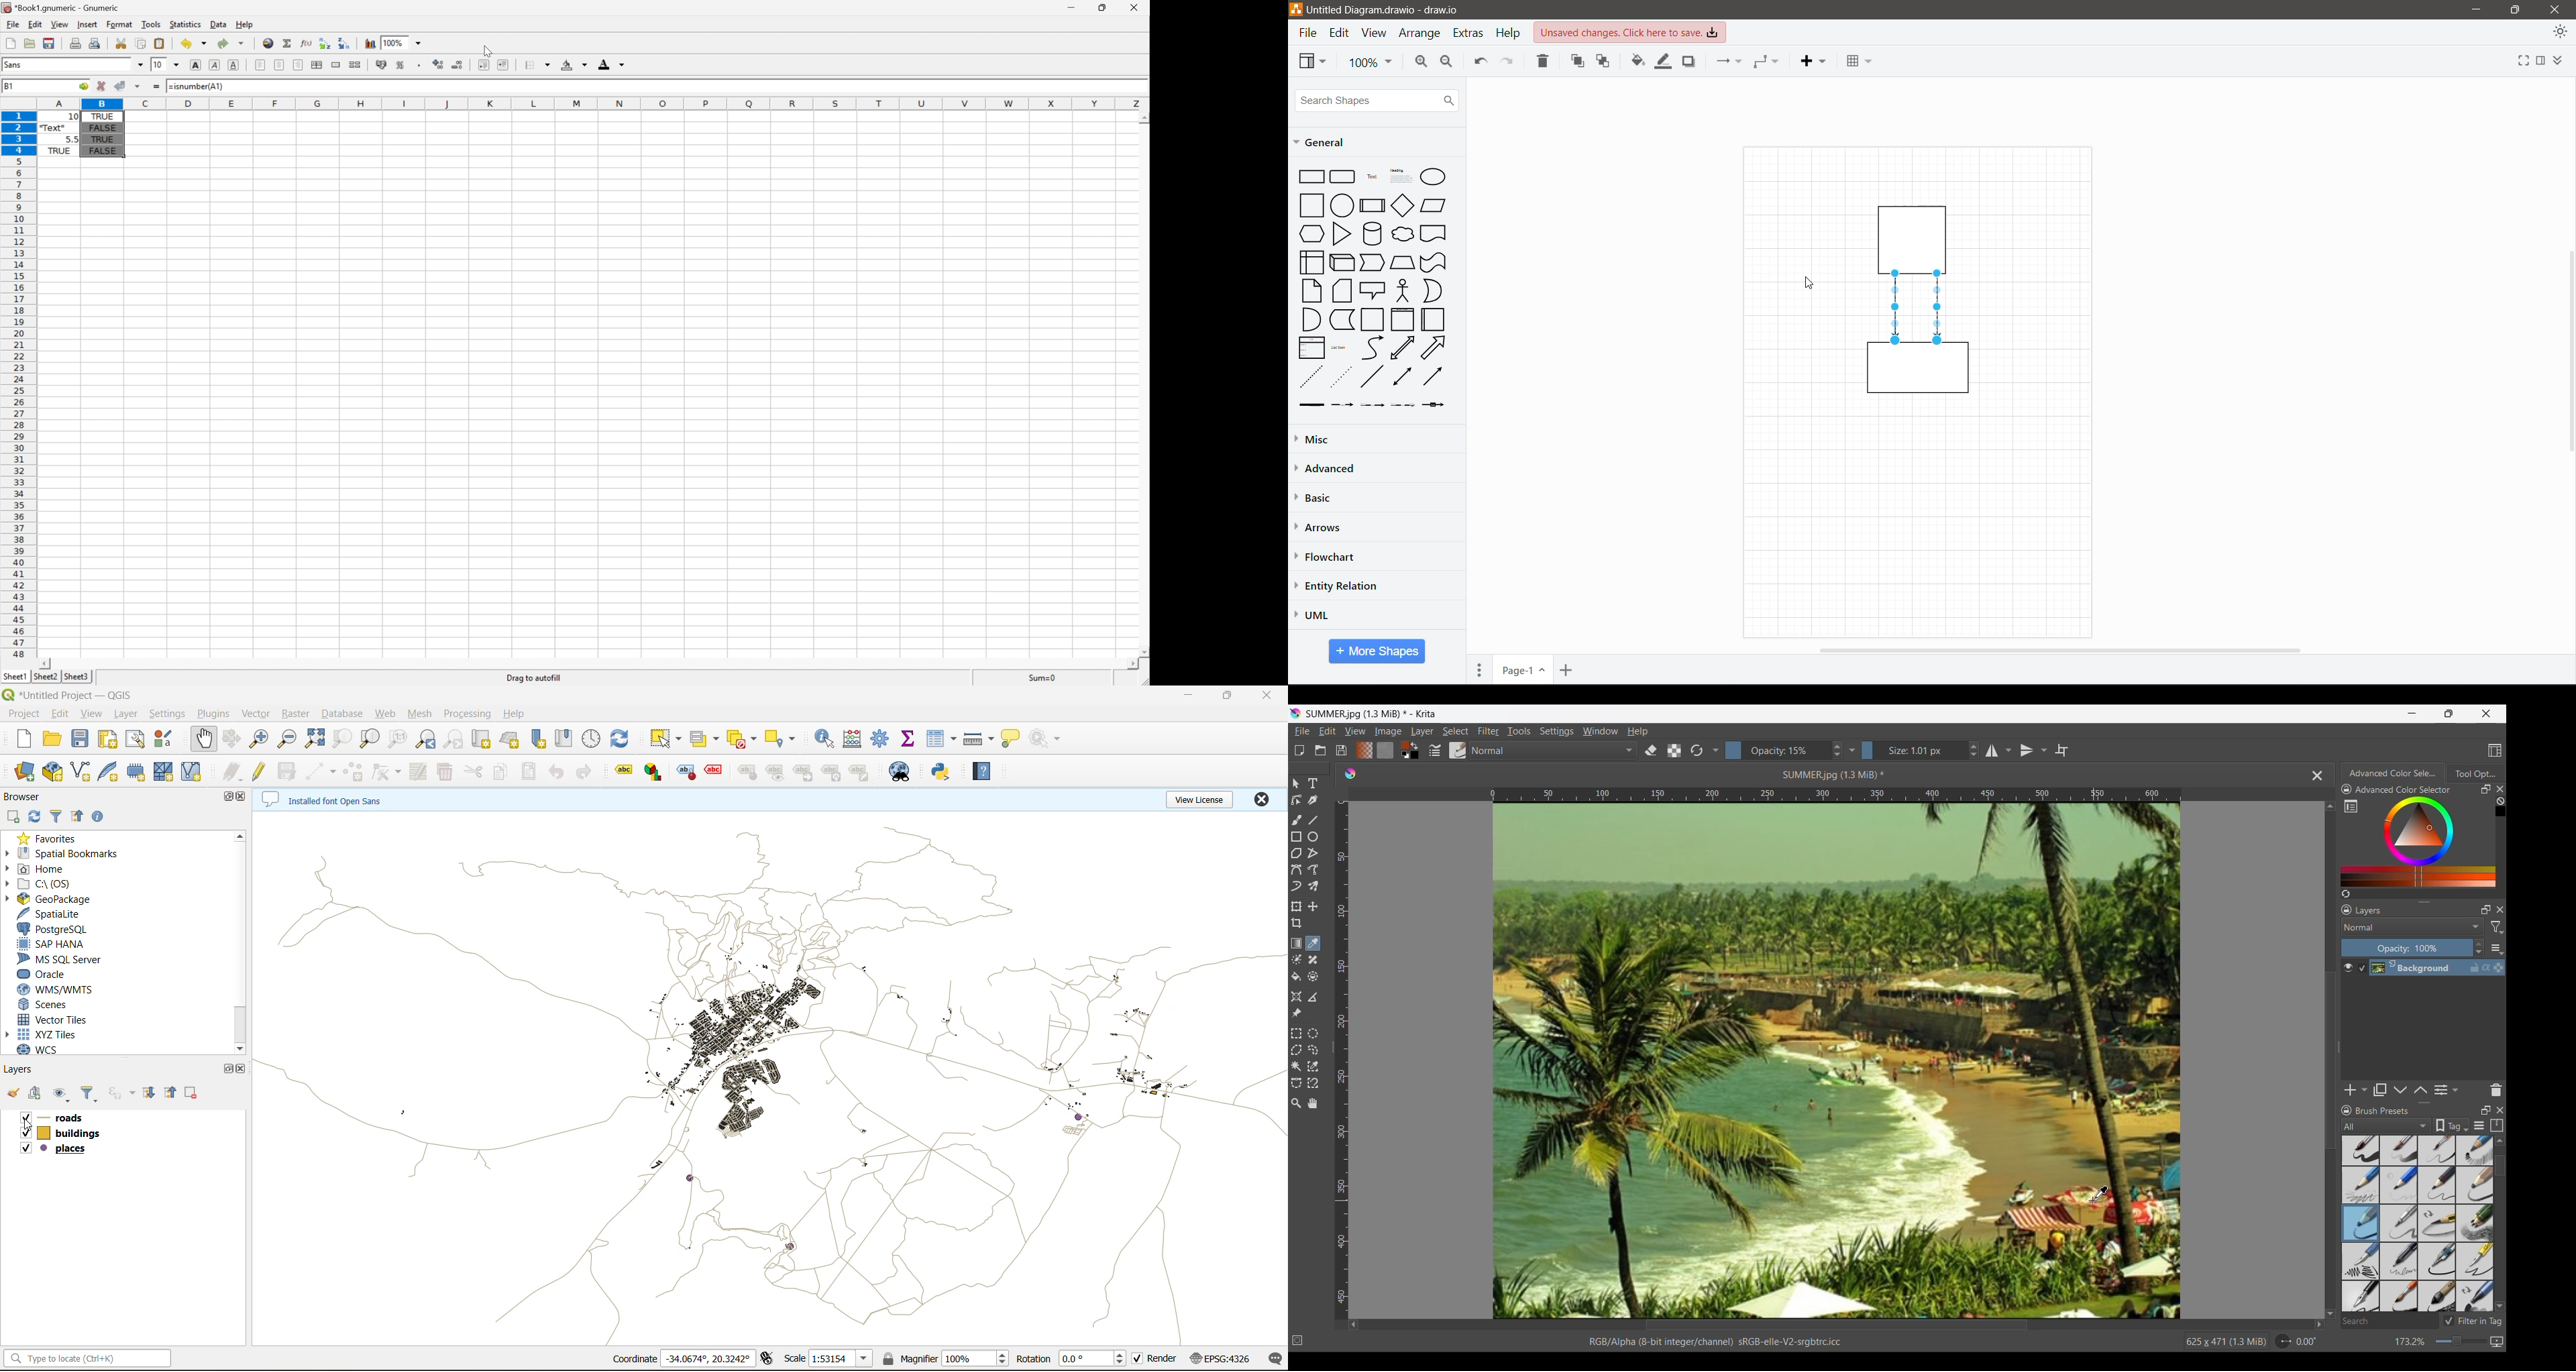 This screenshot has width=2576, height=1372. What do you see at coordinates (60, 1036) in the screenshot?
I see `xyz tiles` at bounding box center [60, 1036].